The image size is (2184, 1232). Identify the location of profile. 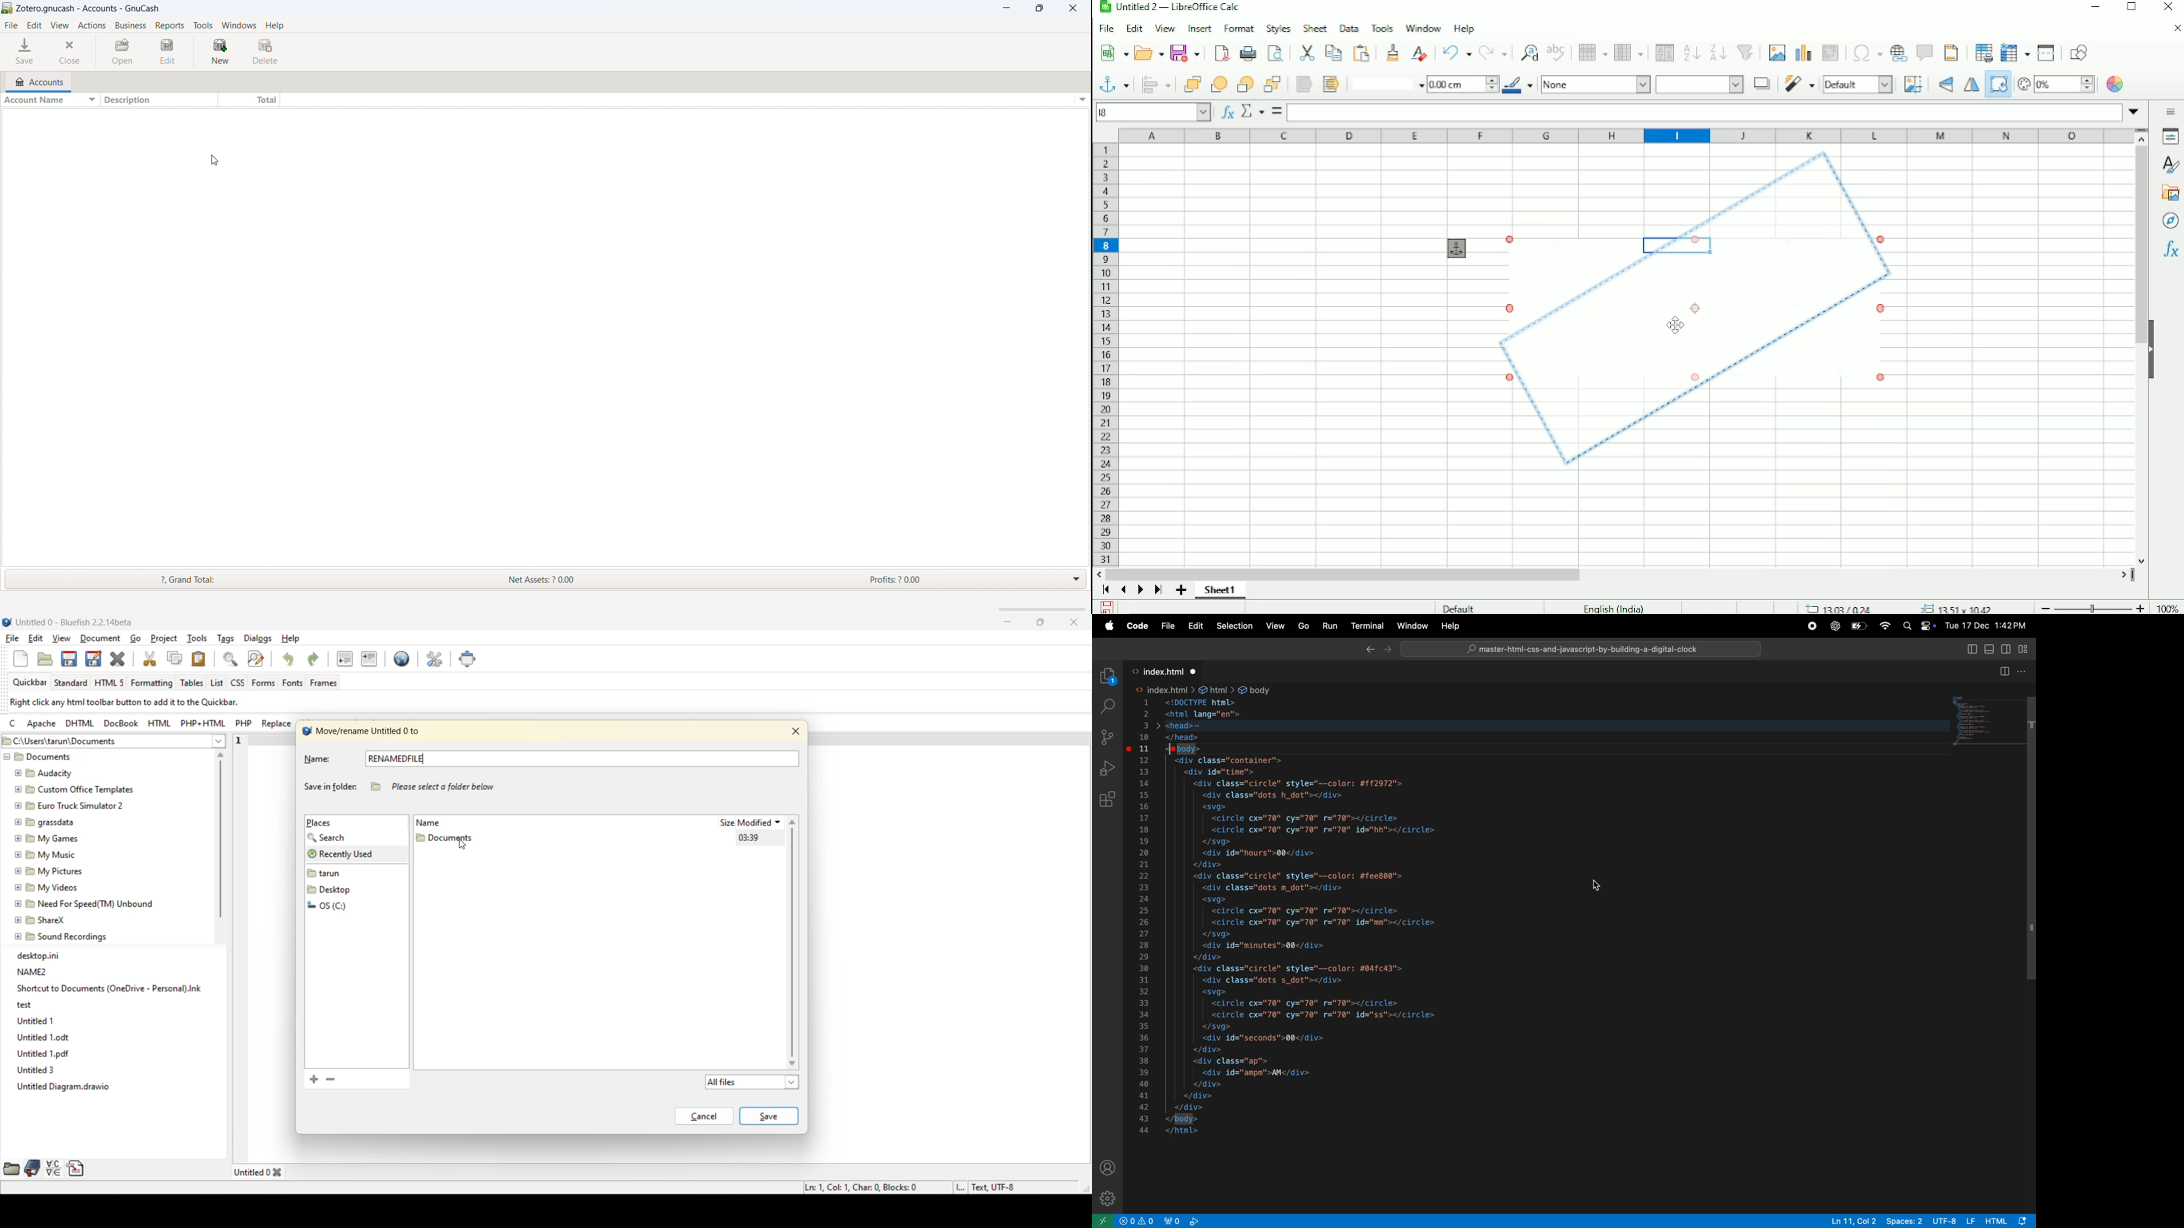
(1109, 1167).